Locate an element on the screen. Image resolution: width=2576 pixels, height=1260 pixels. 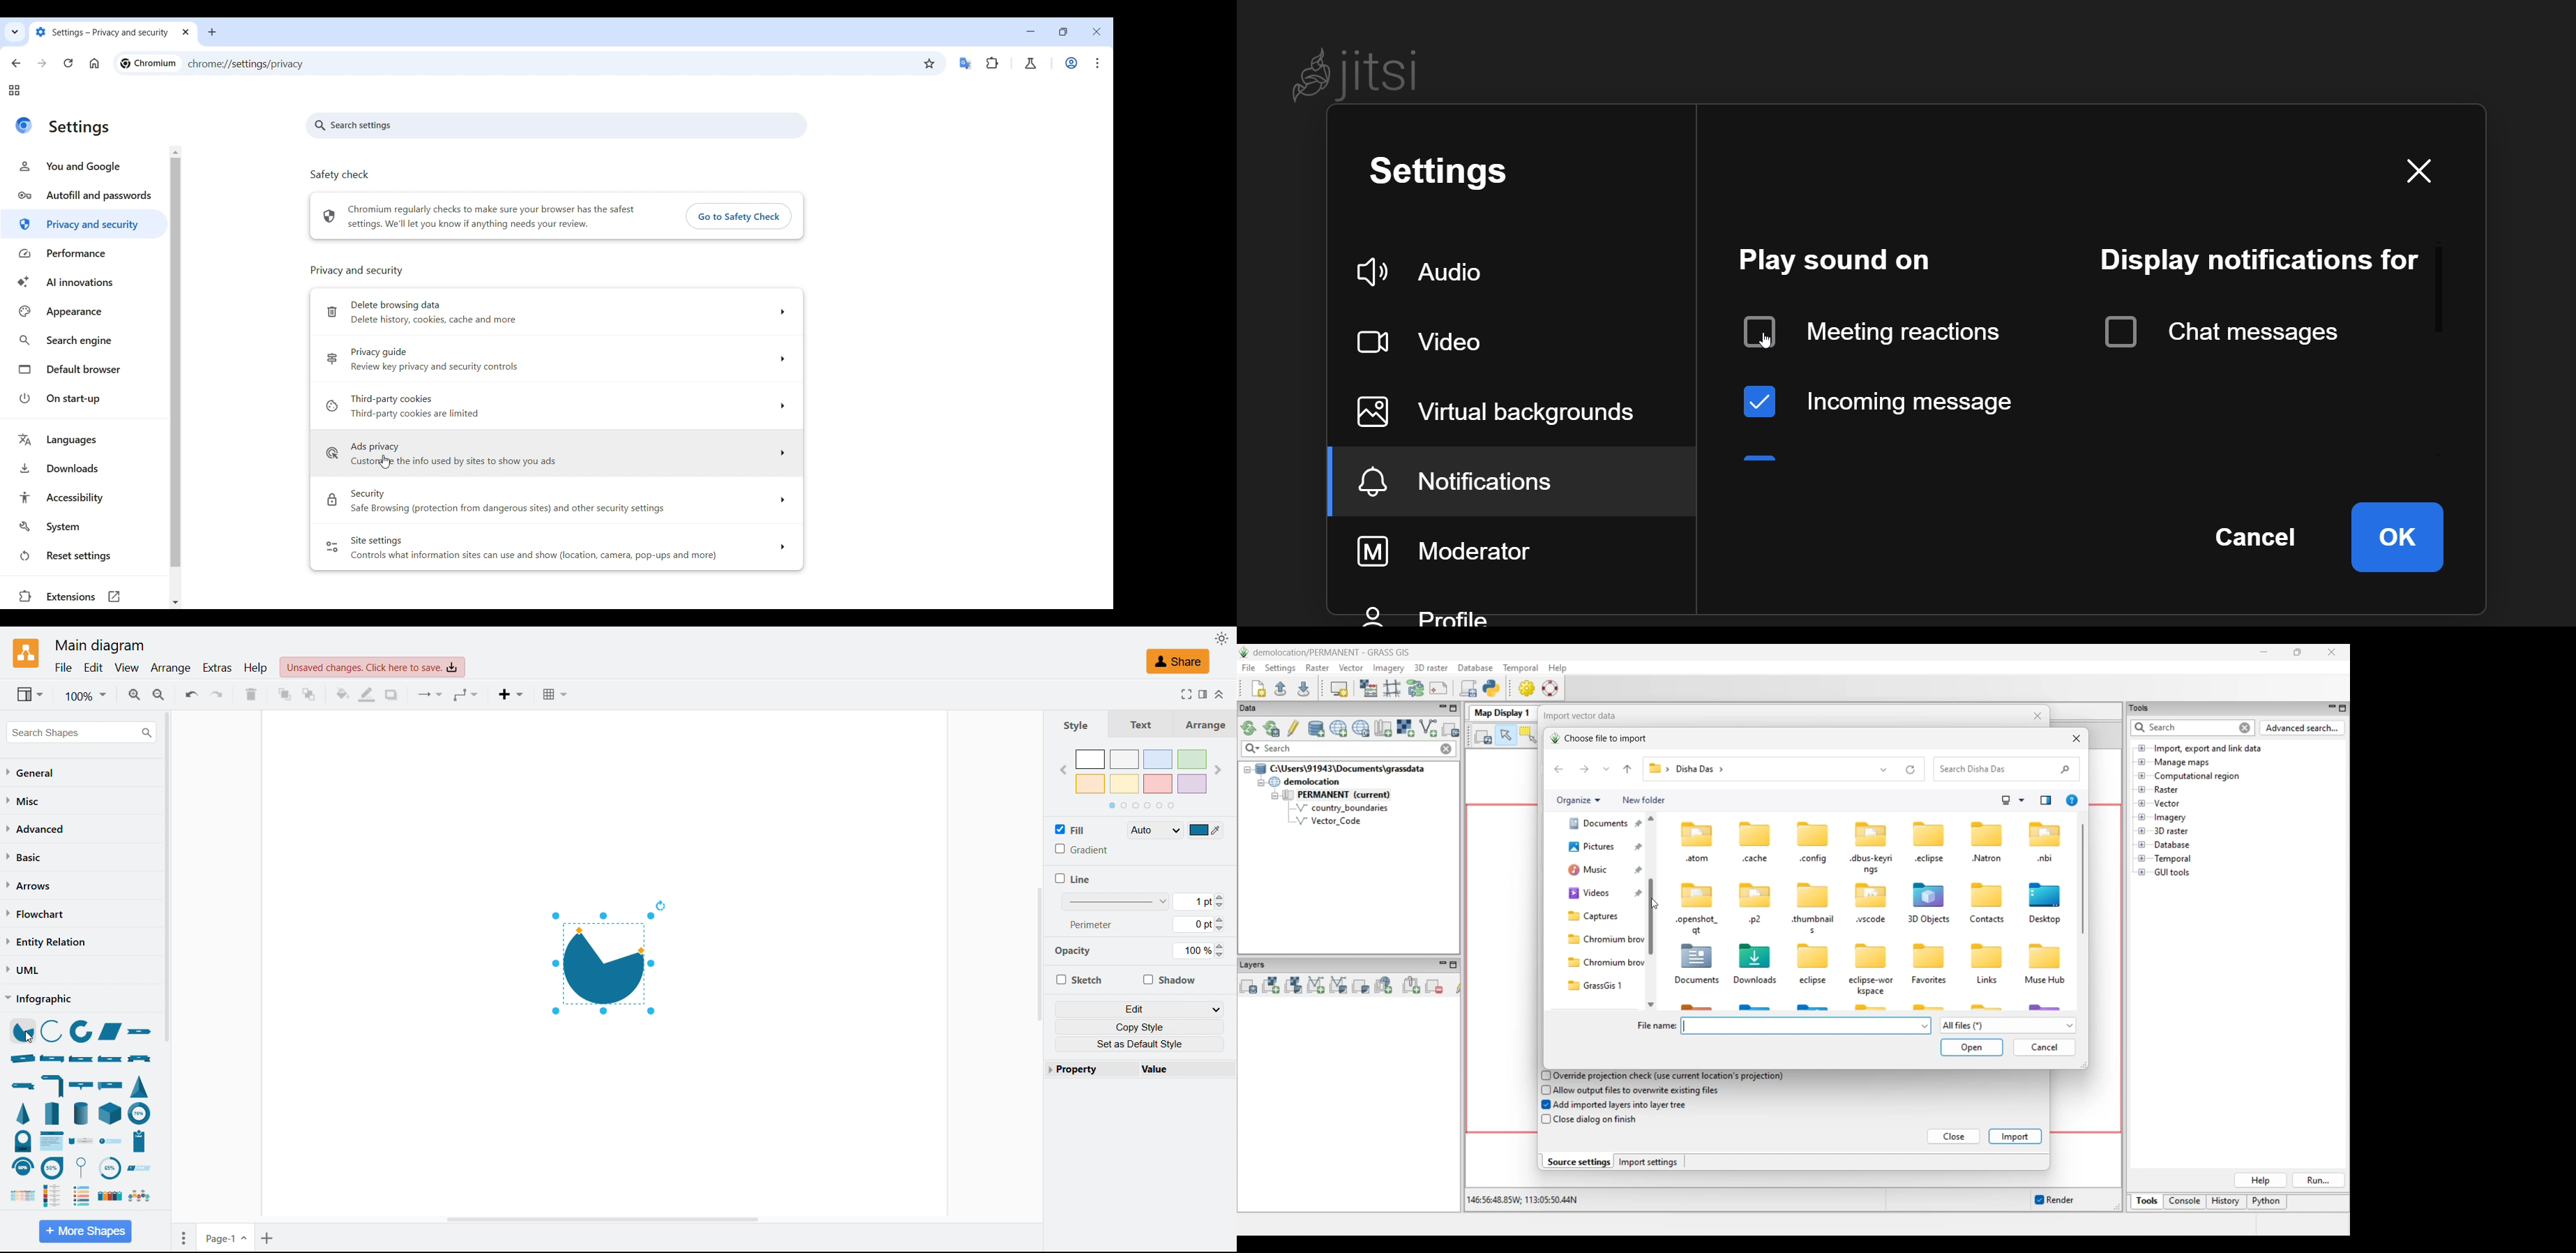
Extras  is located at coordinates (217, 668).